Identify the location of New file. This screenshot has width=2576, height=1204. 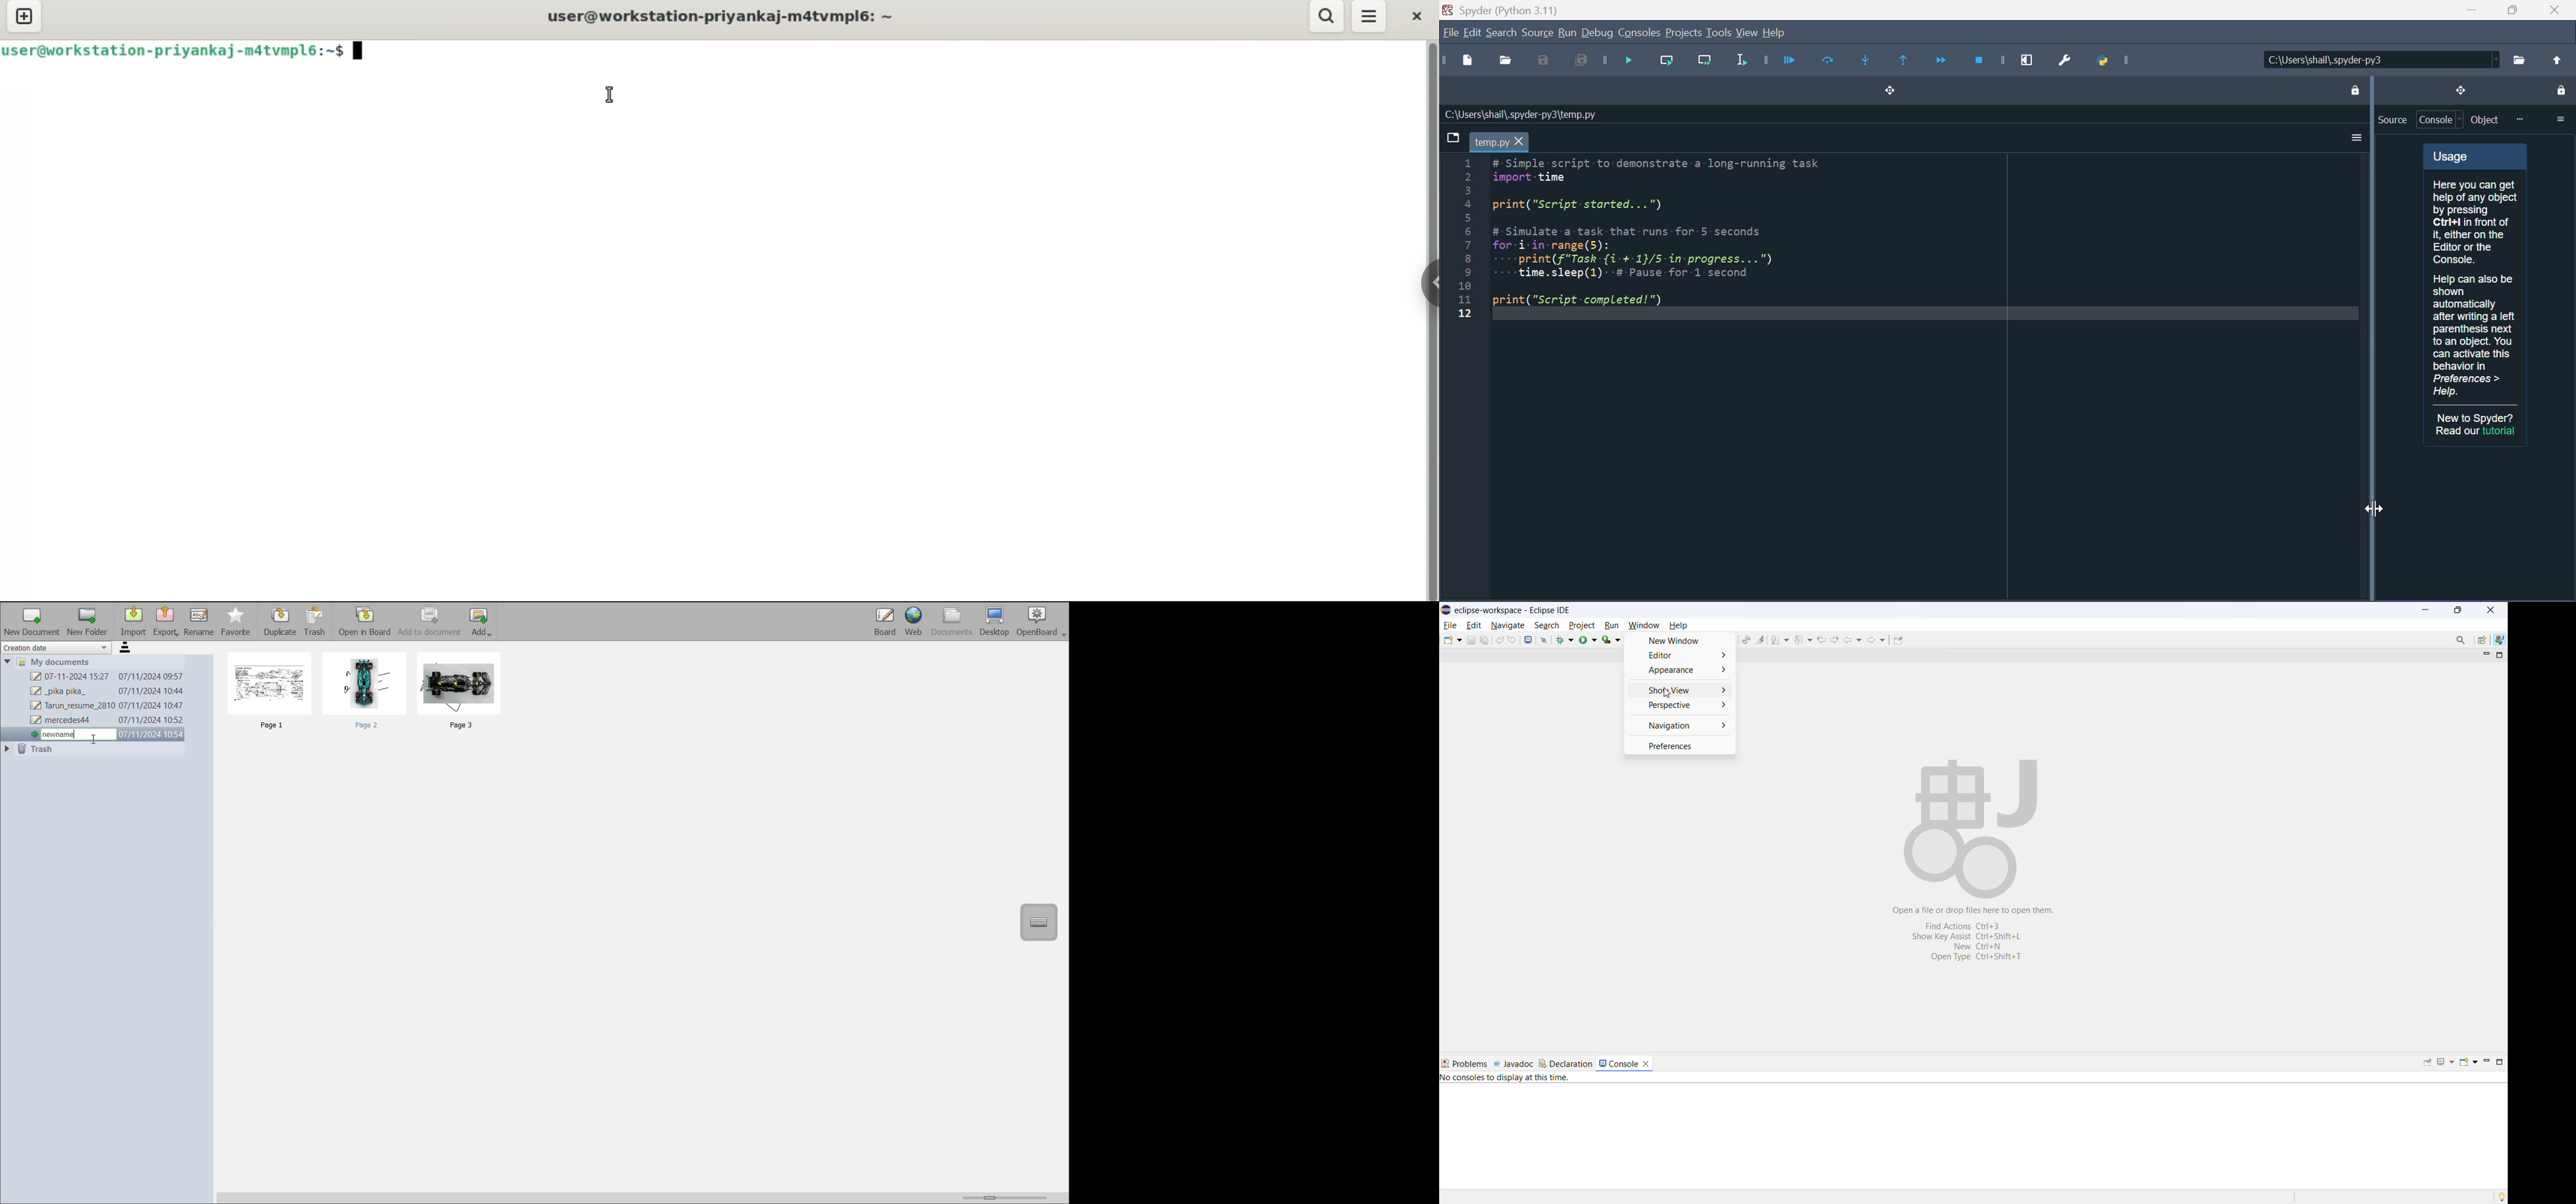
(1470, 62).